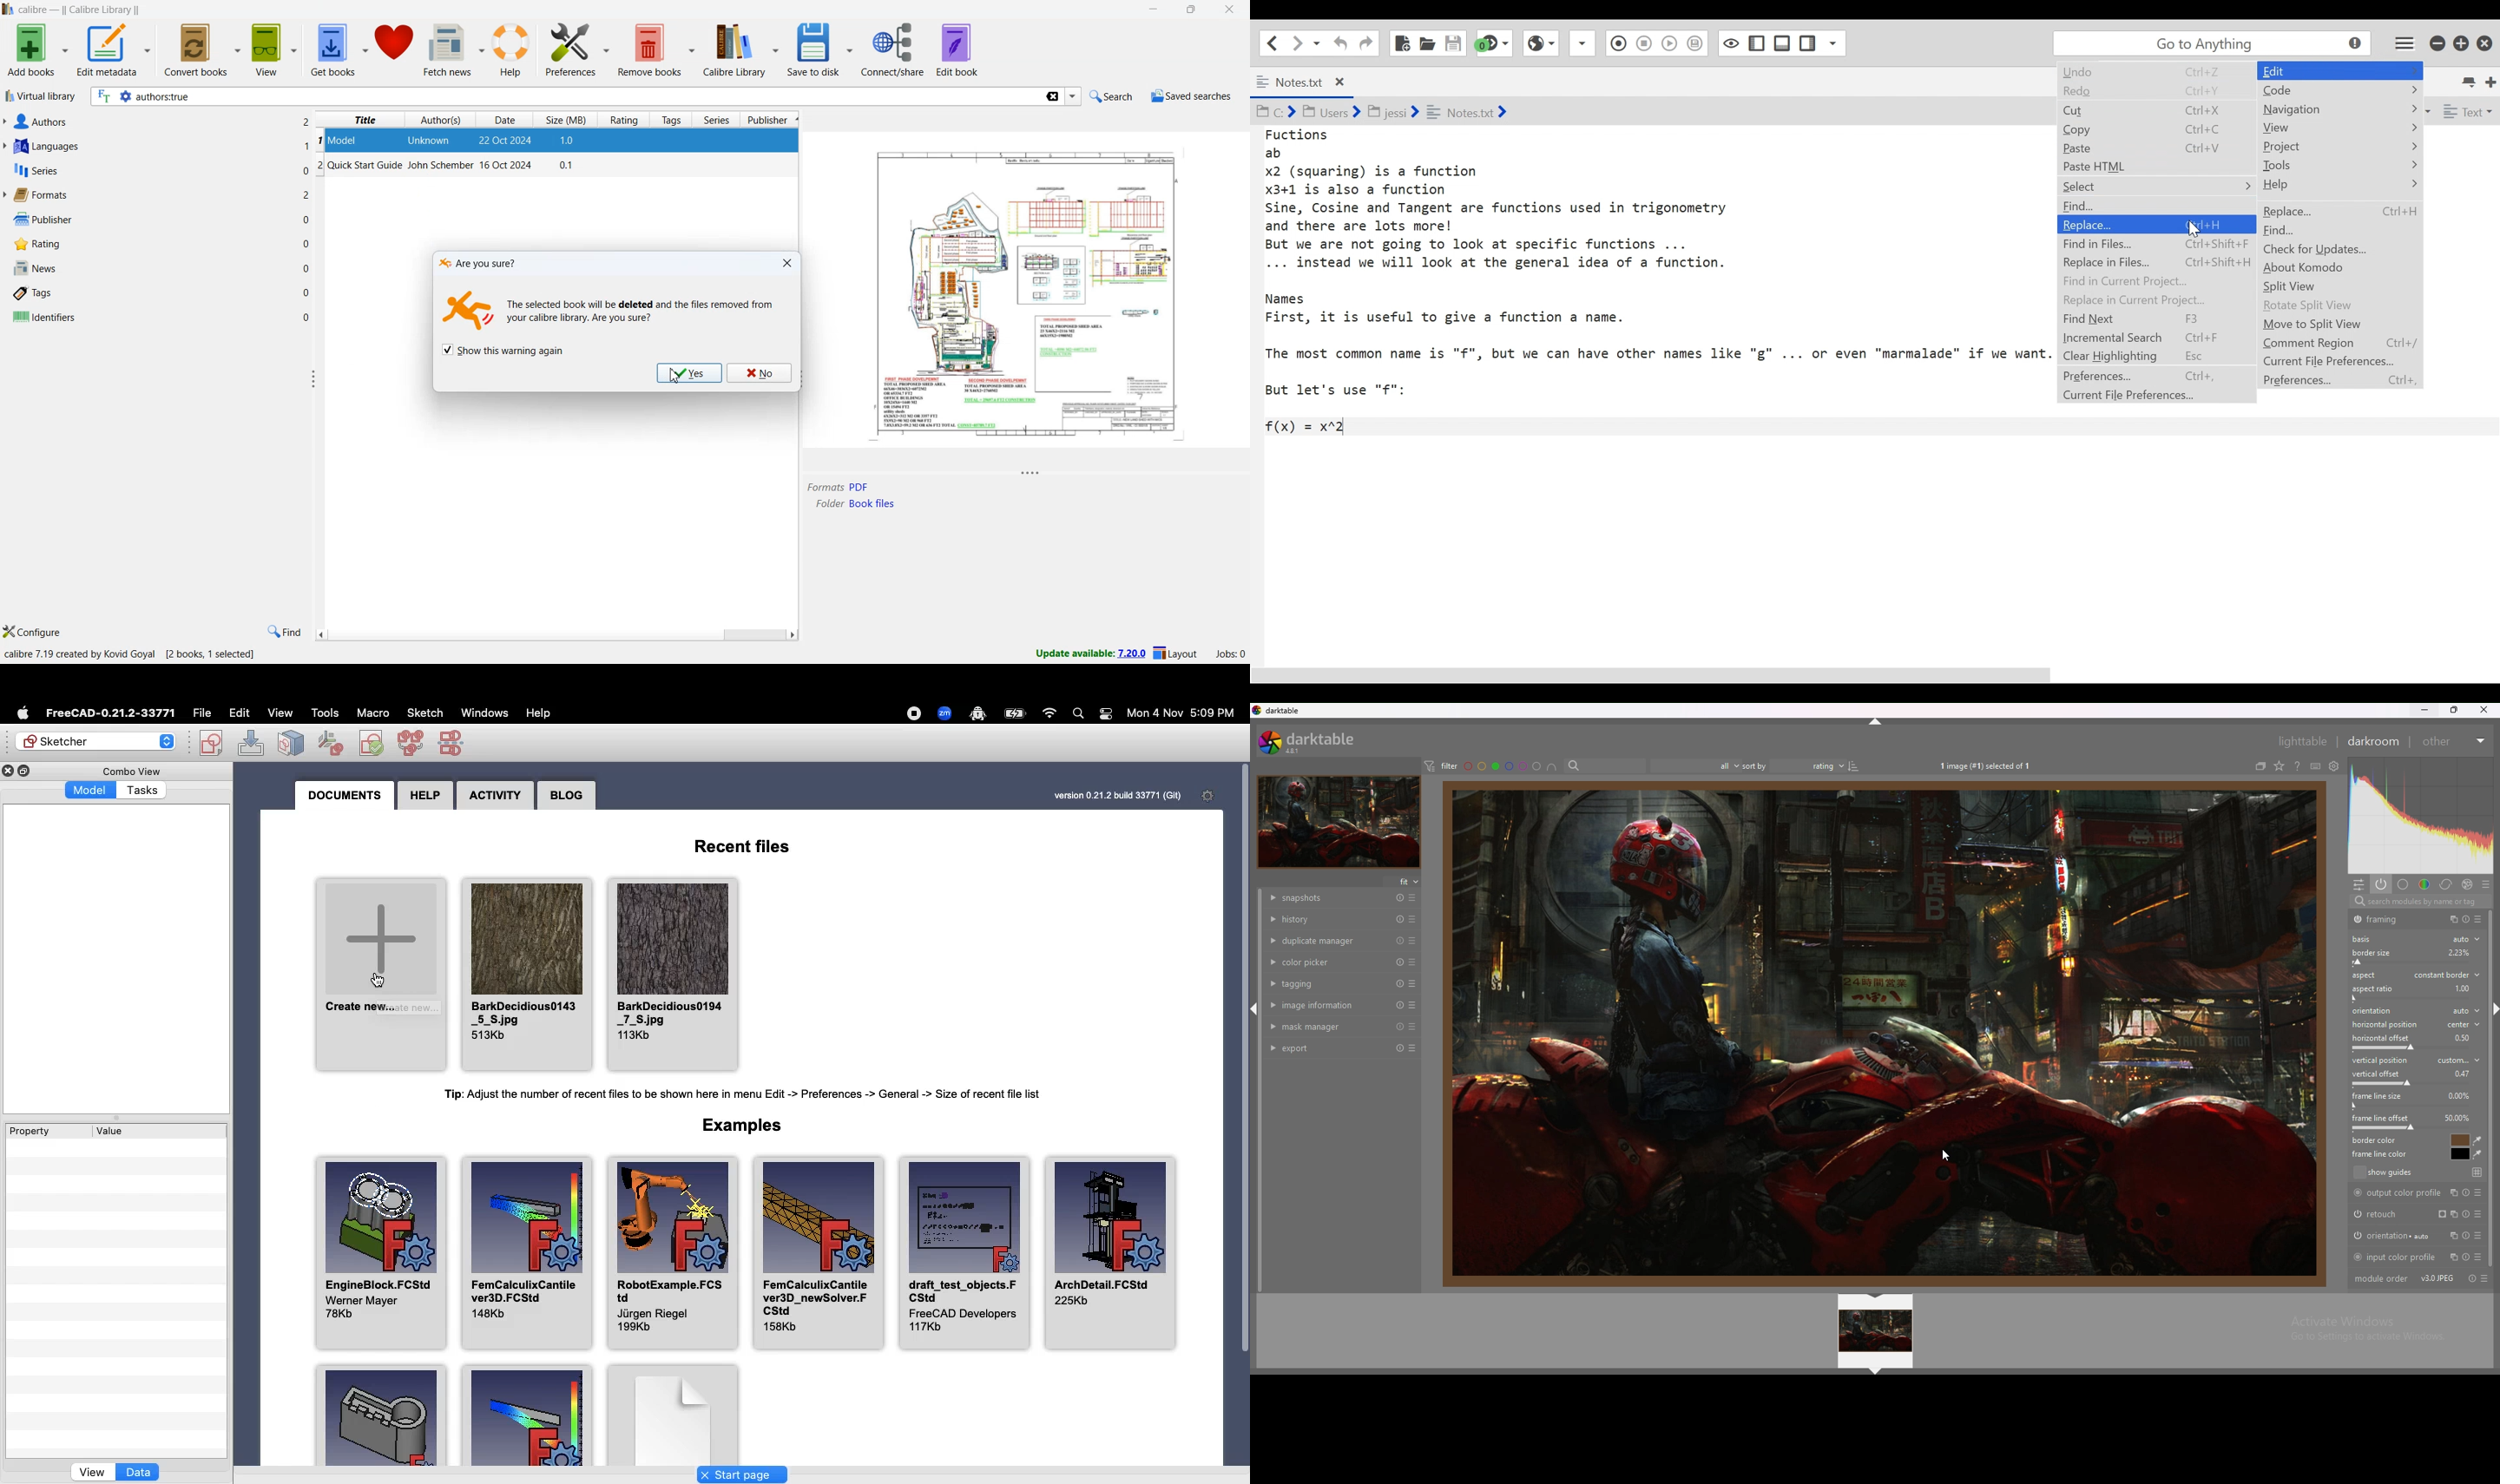  Describe the element at coordinates (448, 167) in the screenshot. I see `book-2 details` at that location.